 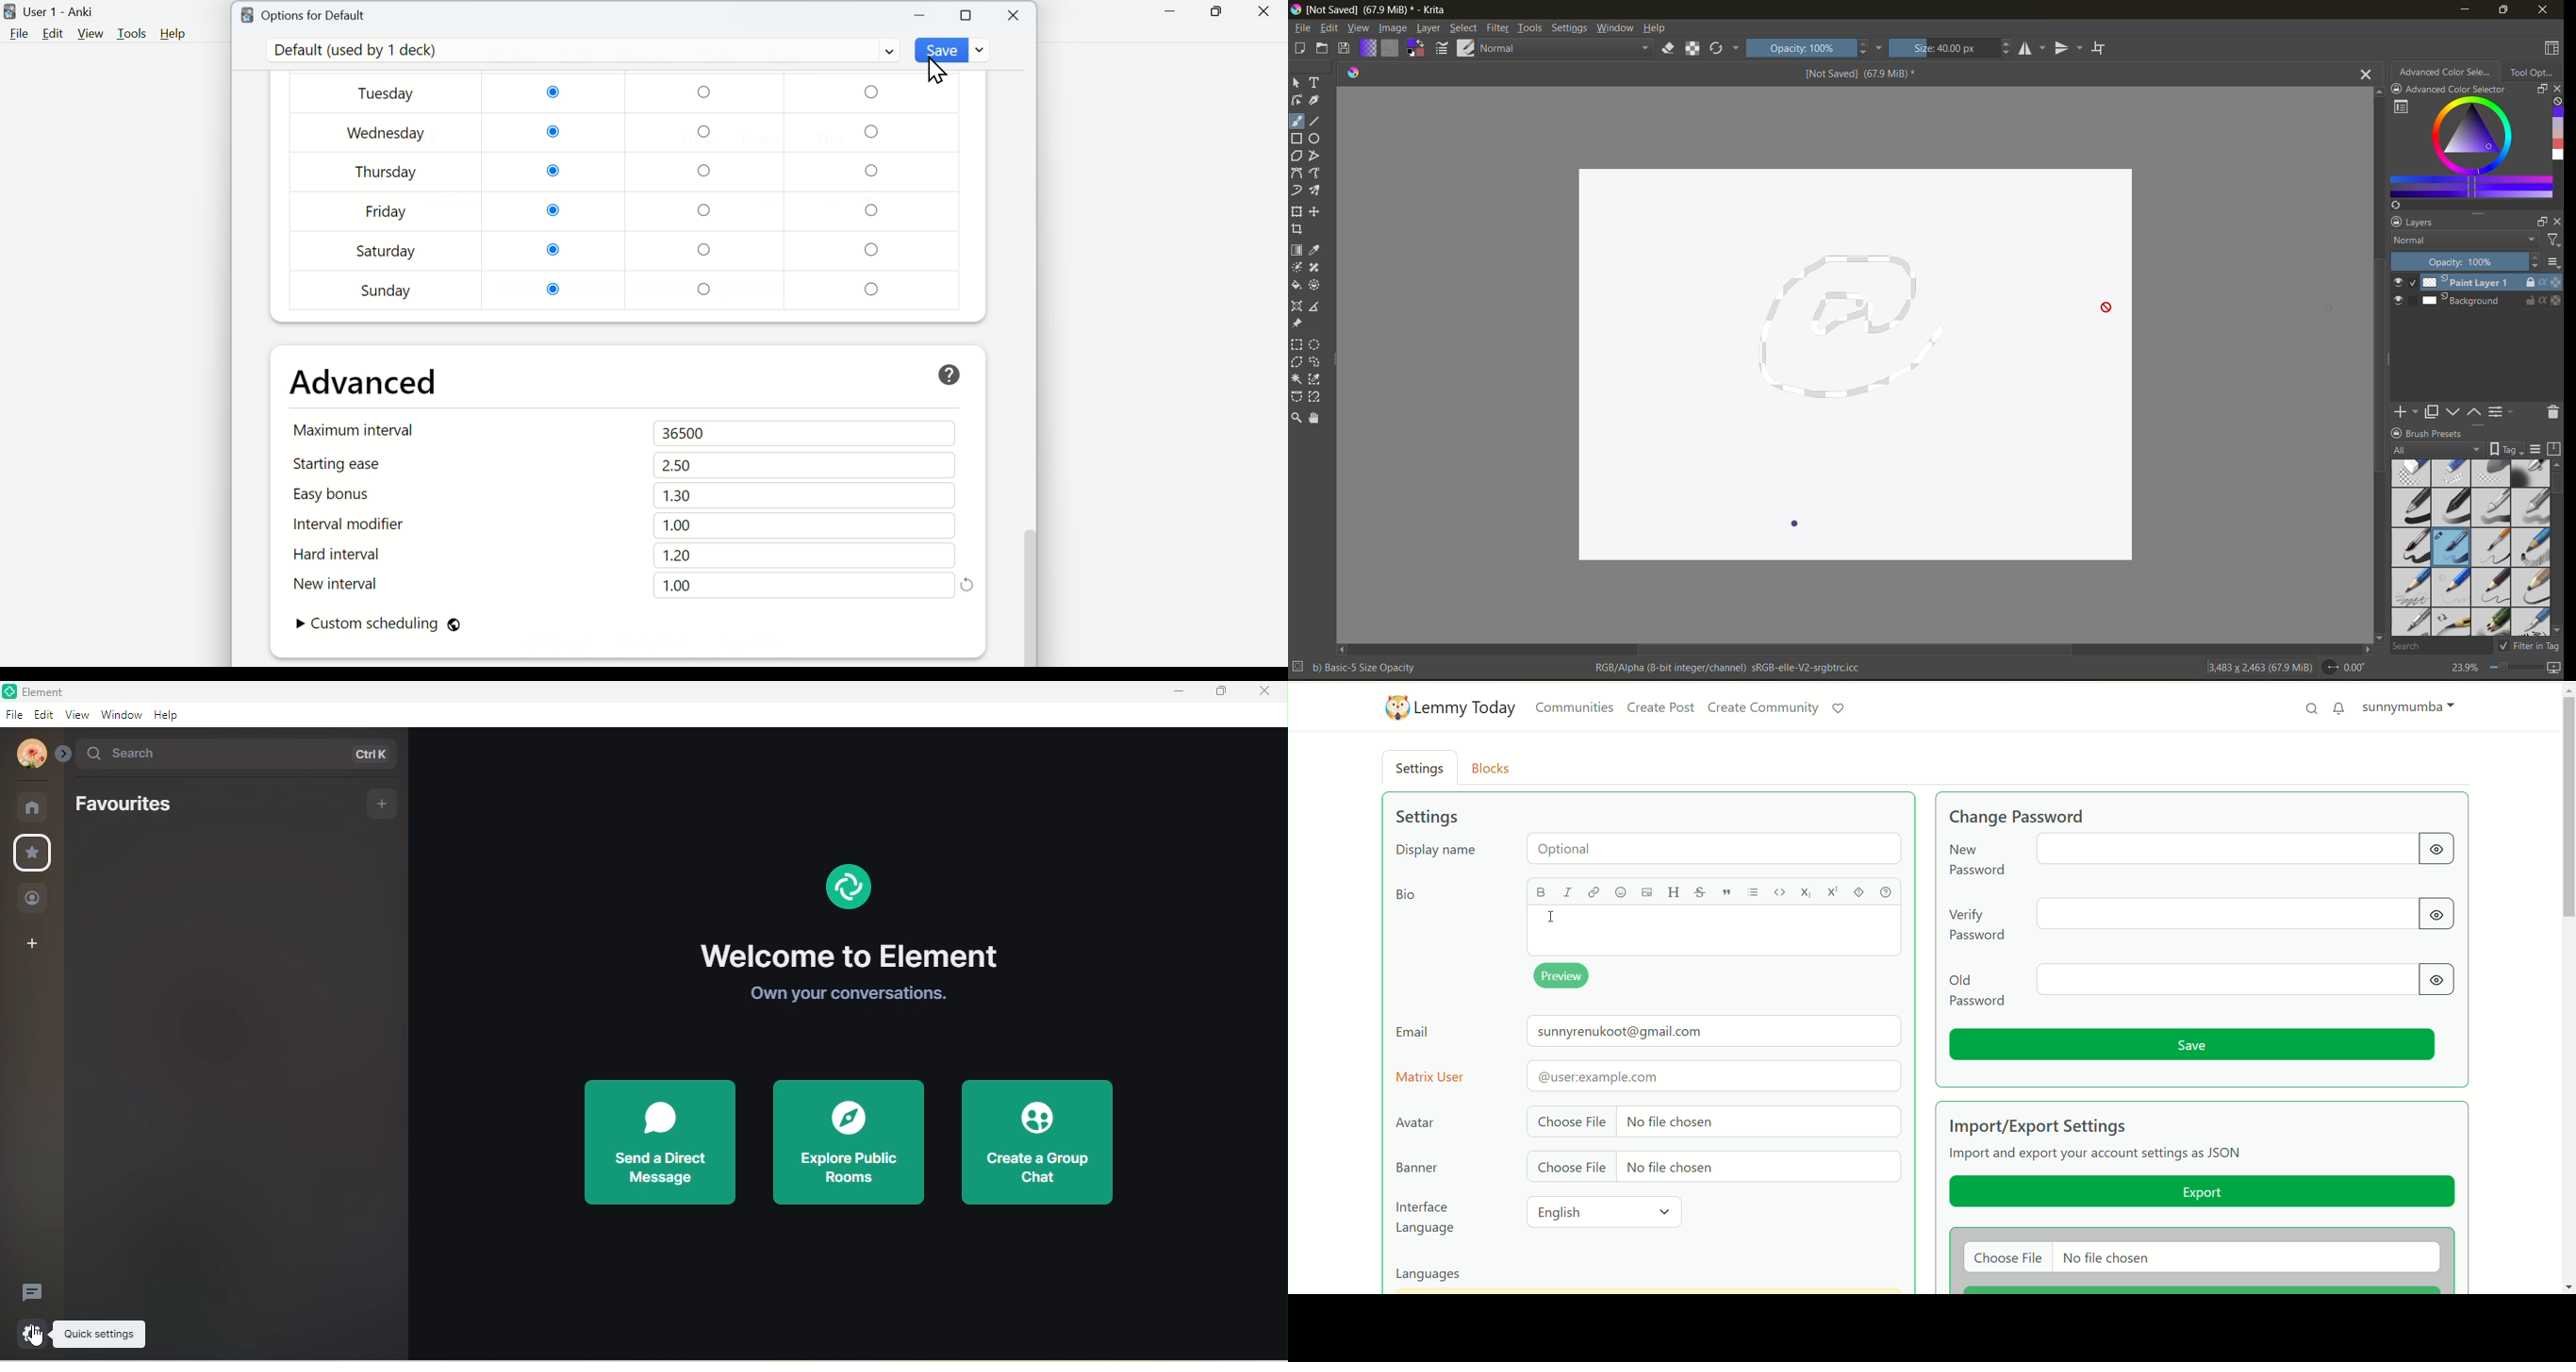 I want to click on code, so click(x=1781, y=891).